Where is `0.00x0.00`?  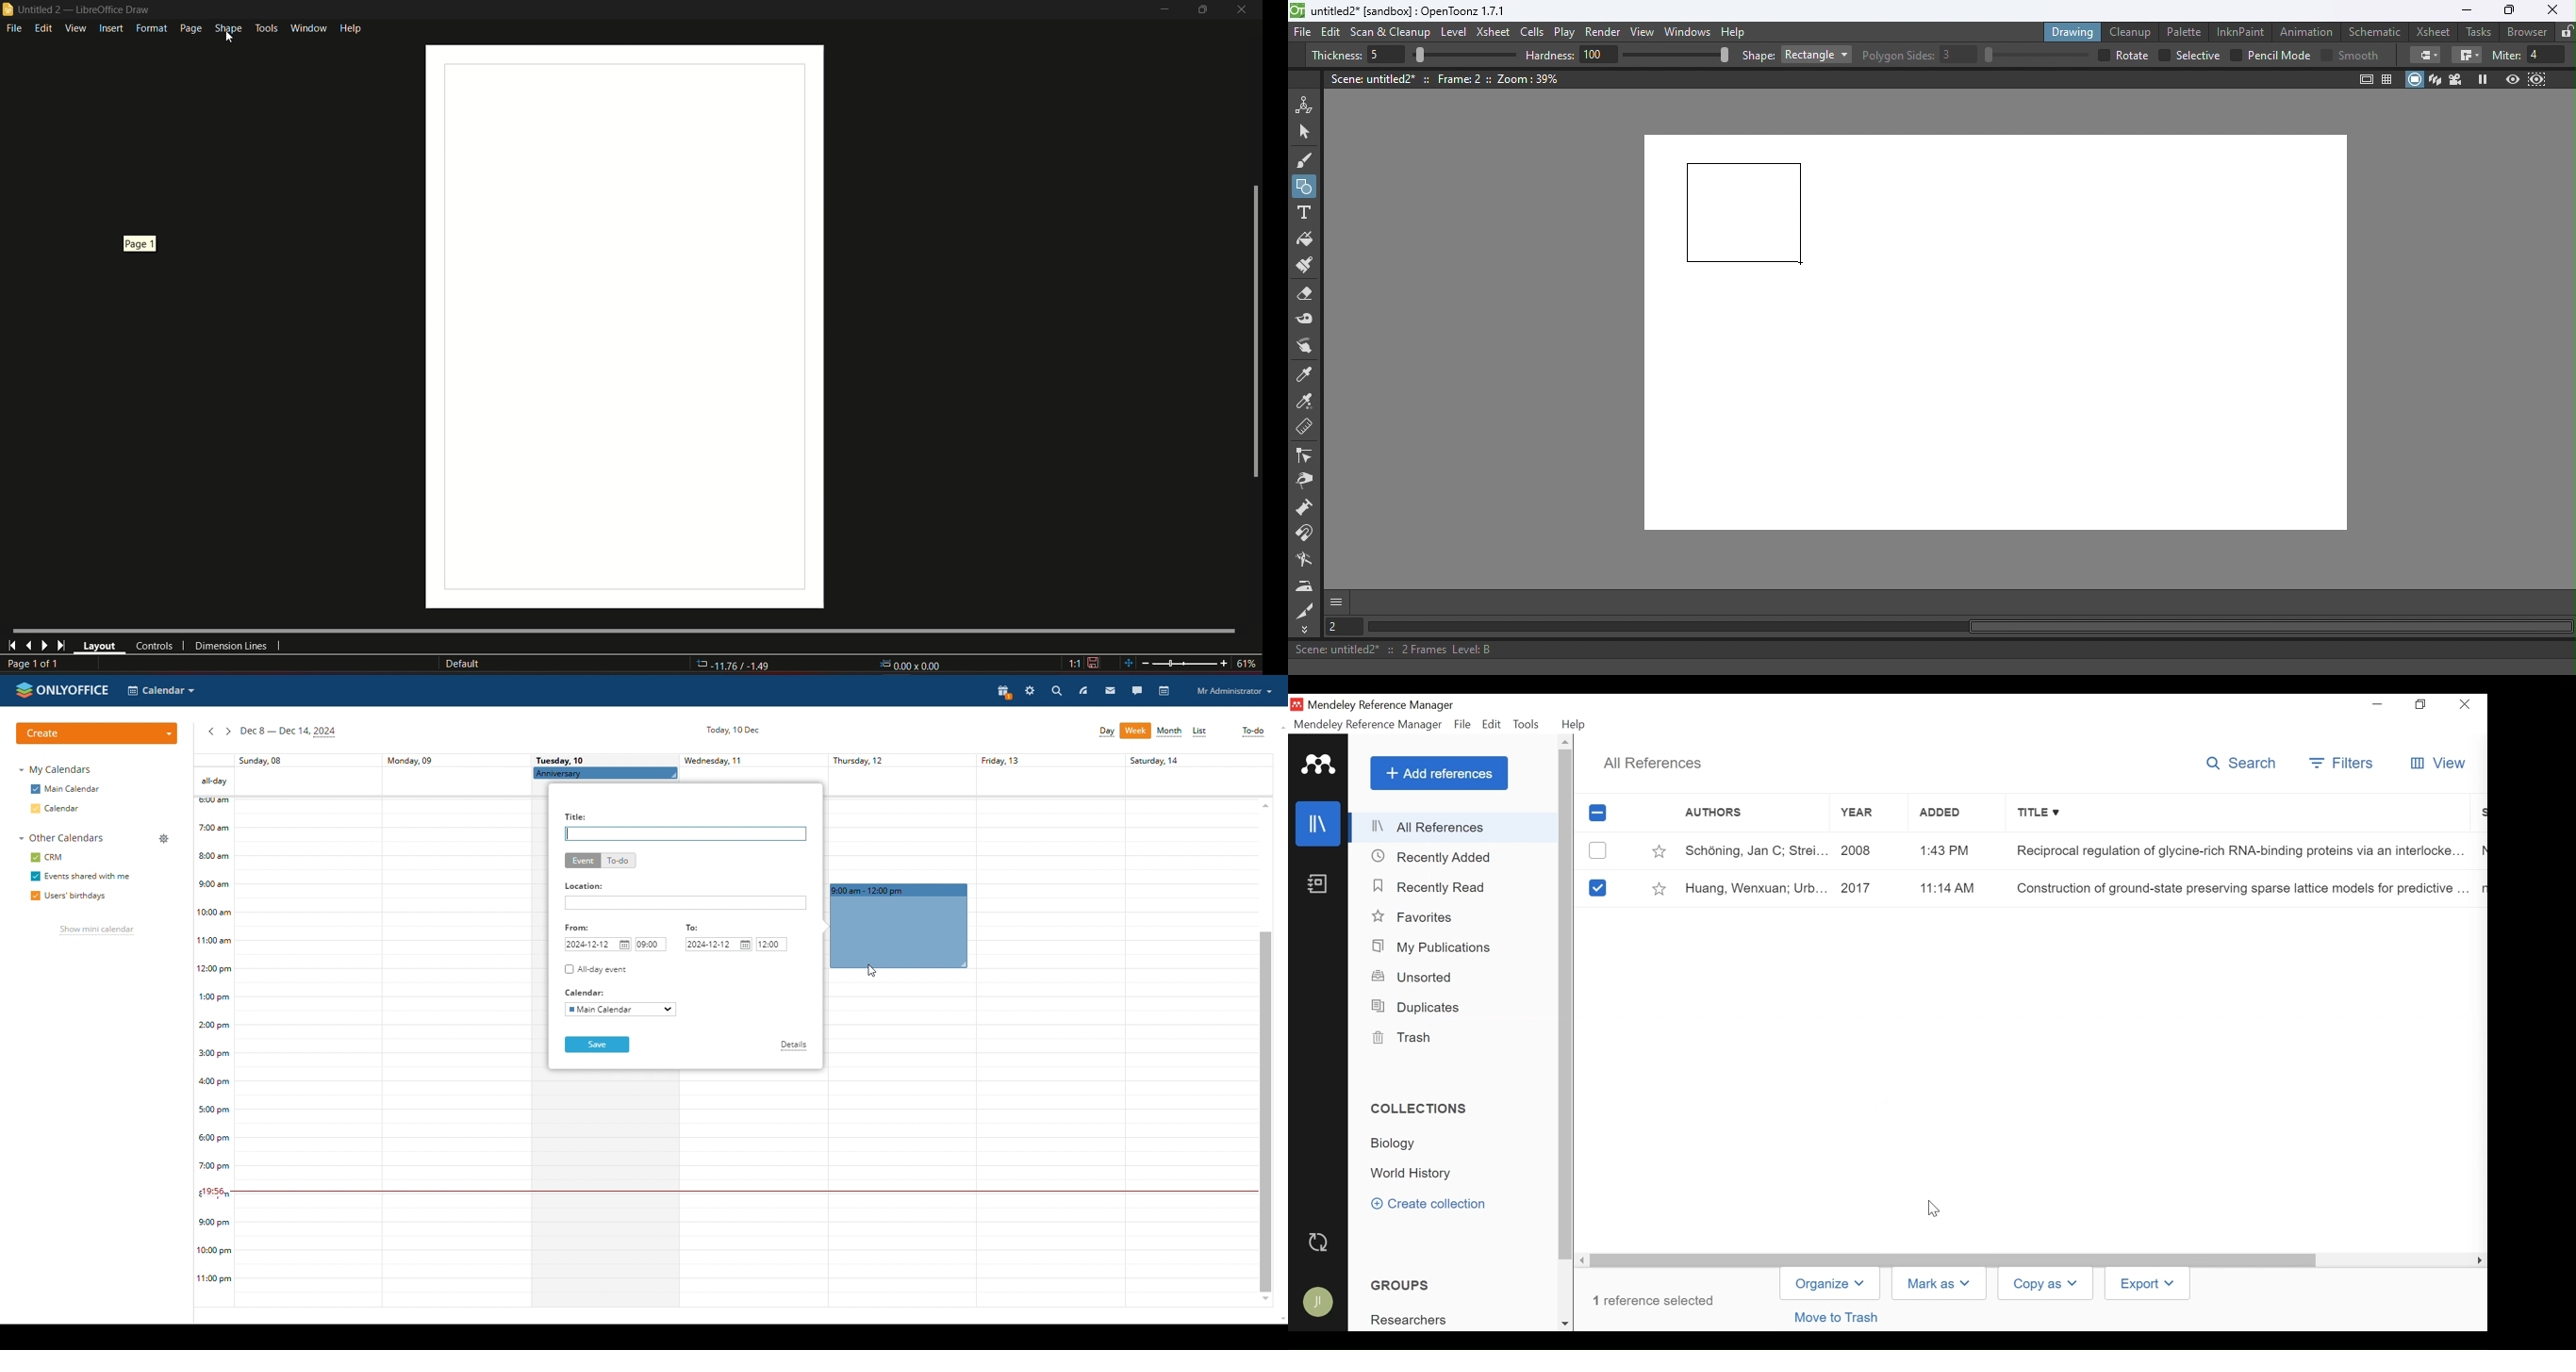 0.00x0.00 is located at coordinates (912, 663).